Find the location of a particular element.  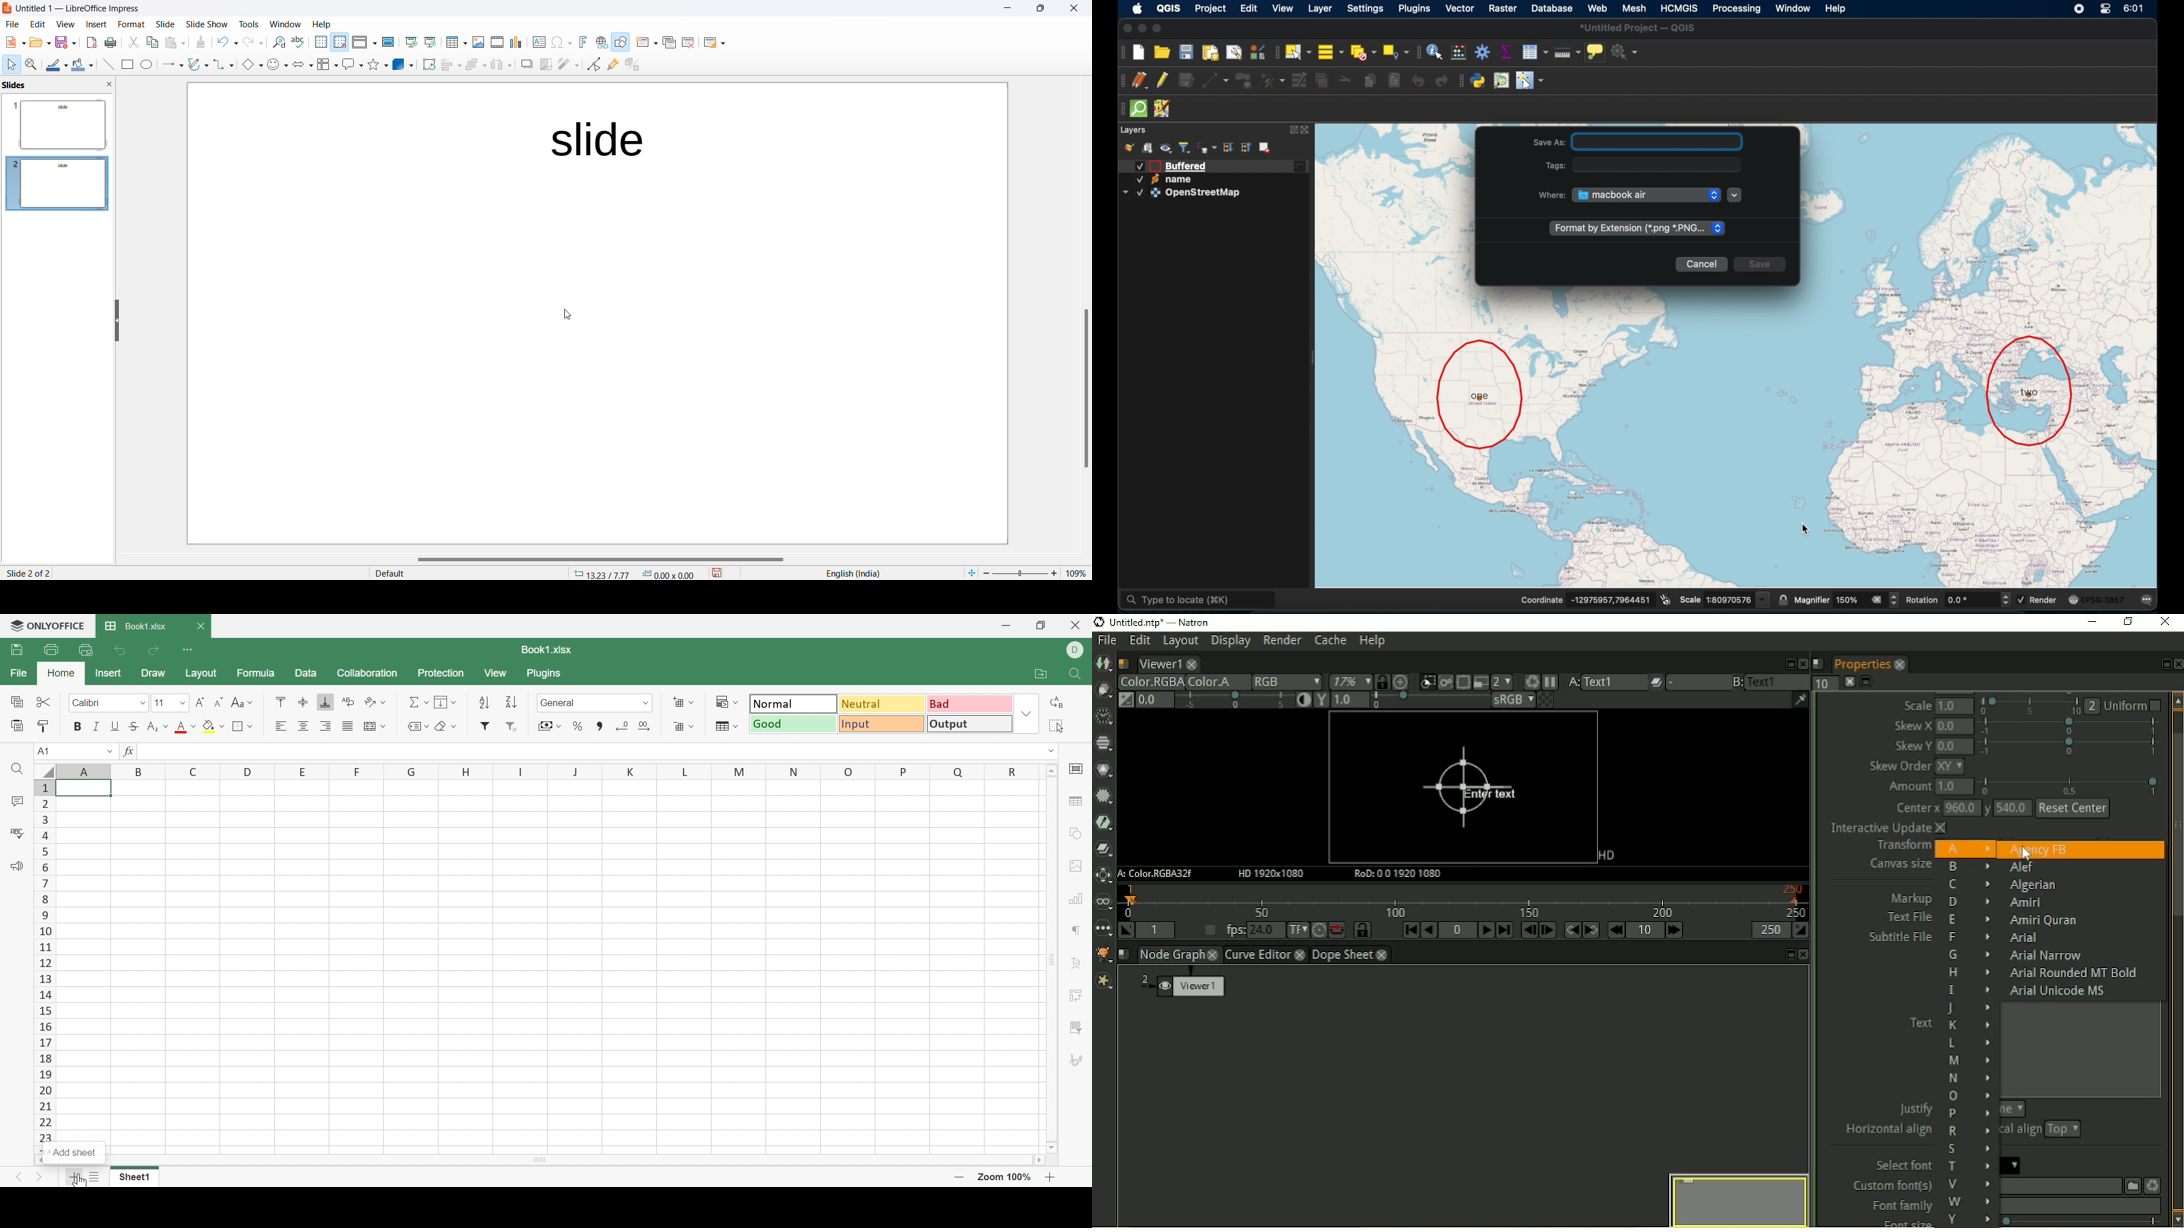

7 is located at coordinates (45, 884).